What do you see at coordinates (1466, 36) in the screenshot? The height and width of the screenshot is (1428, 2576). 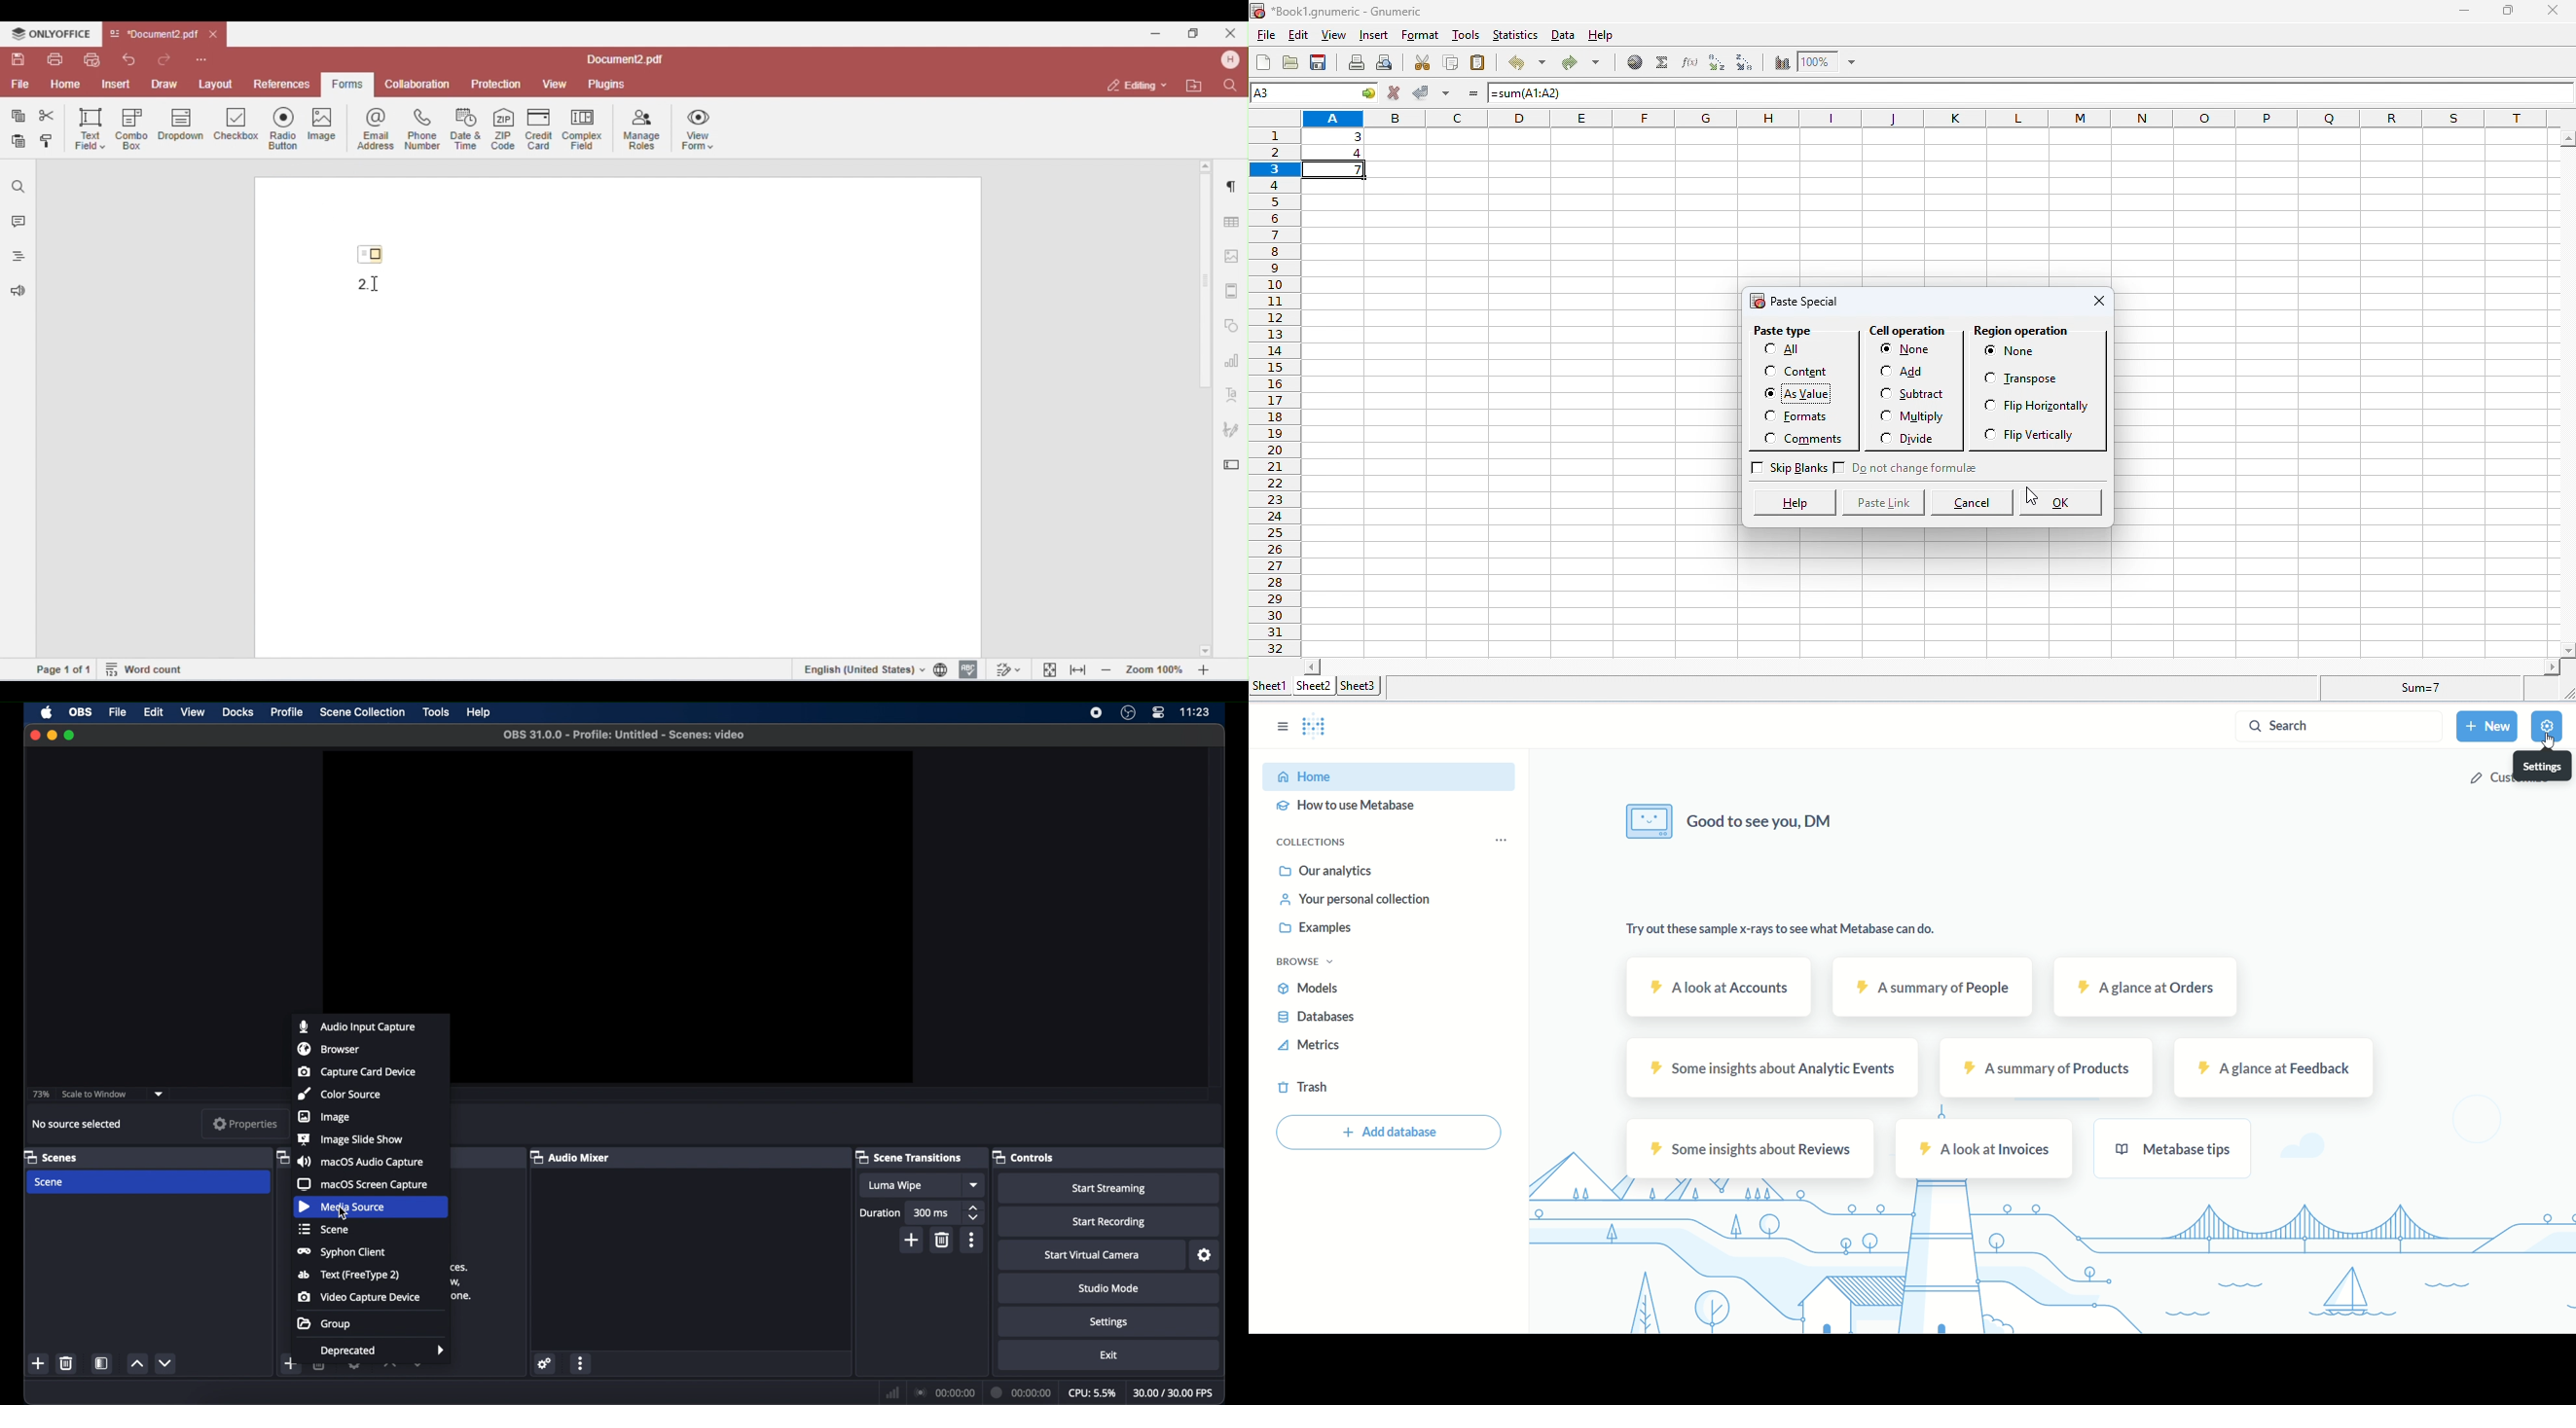 I see `tools` at bounding box center [1466, 36].